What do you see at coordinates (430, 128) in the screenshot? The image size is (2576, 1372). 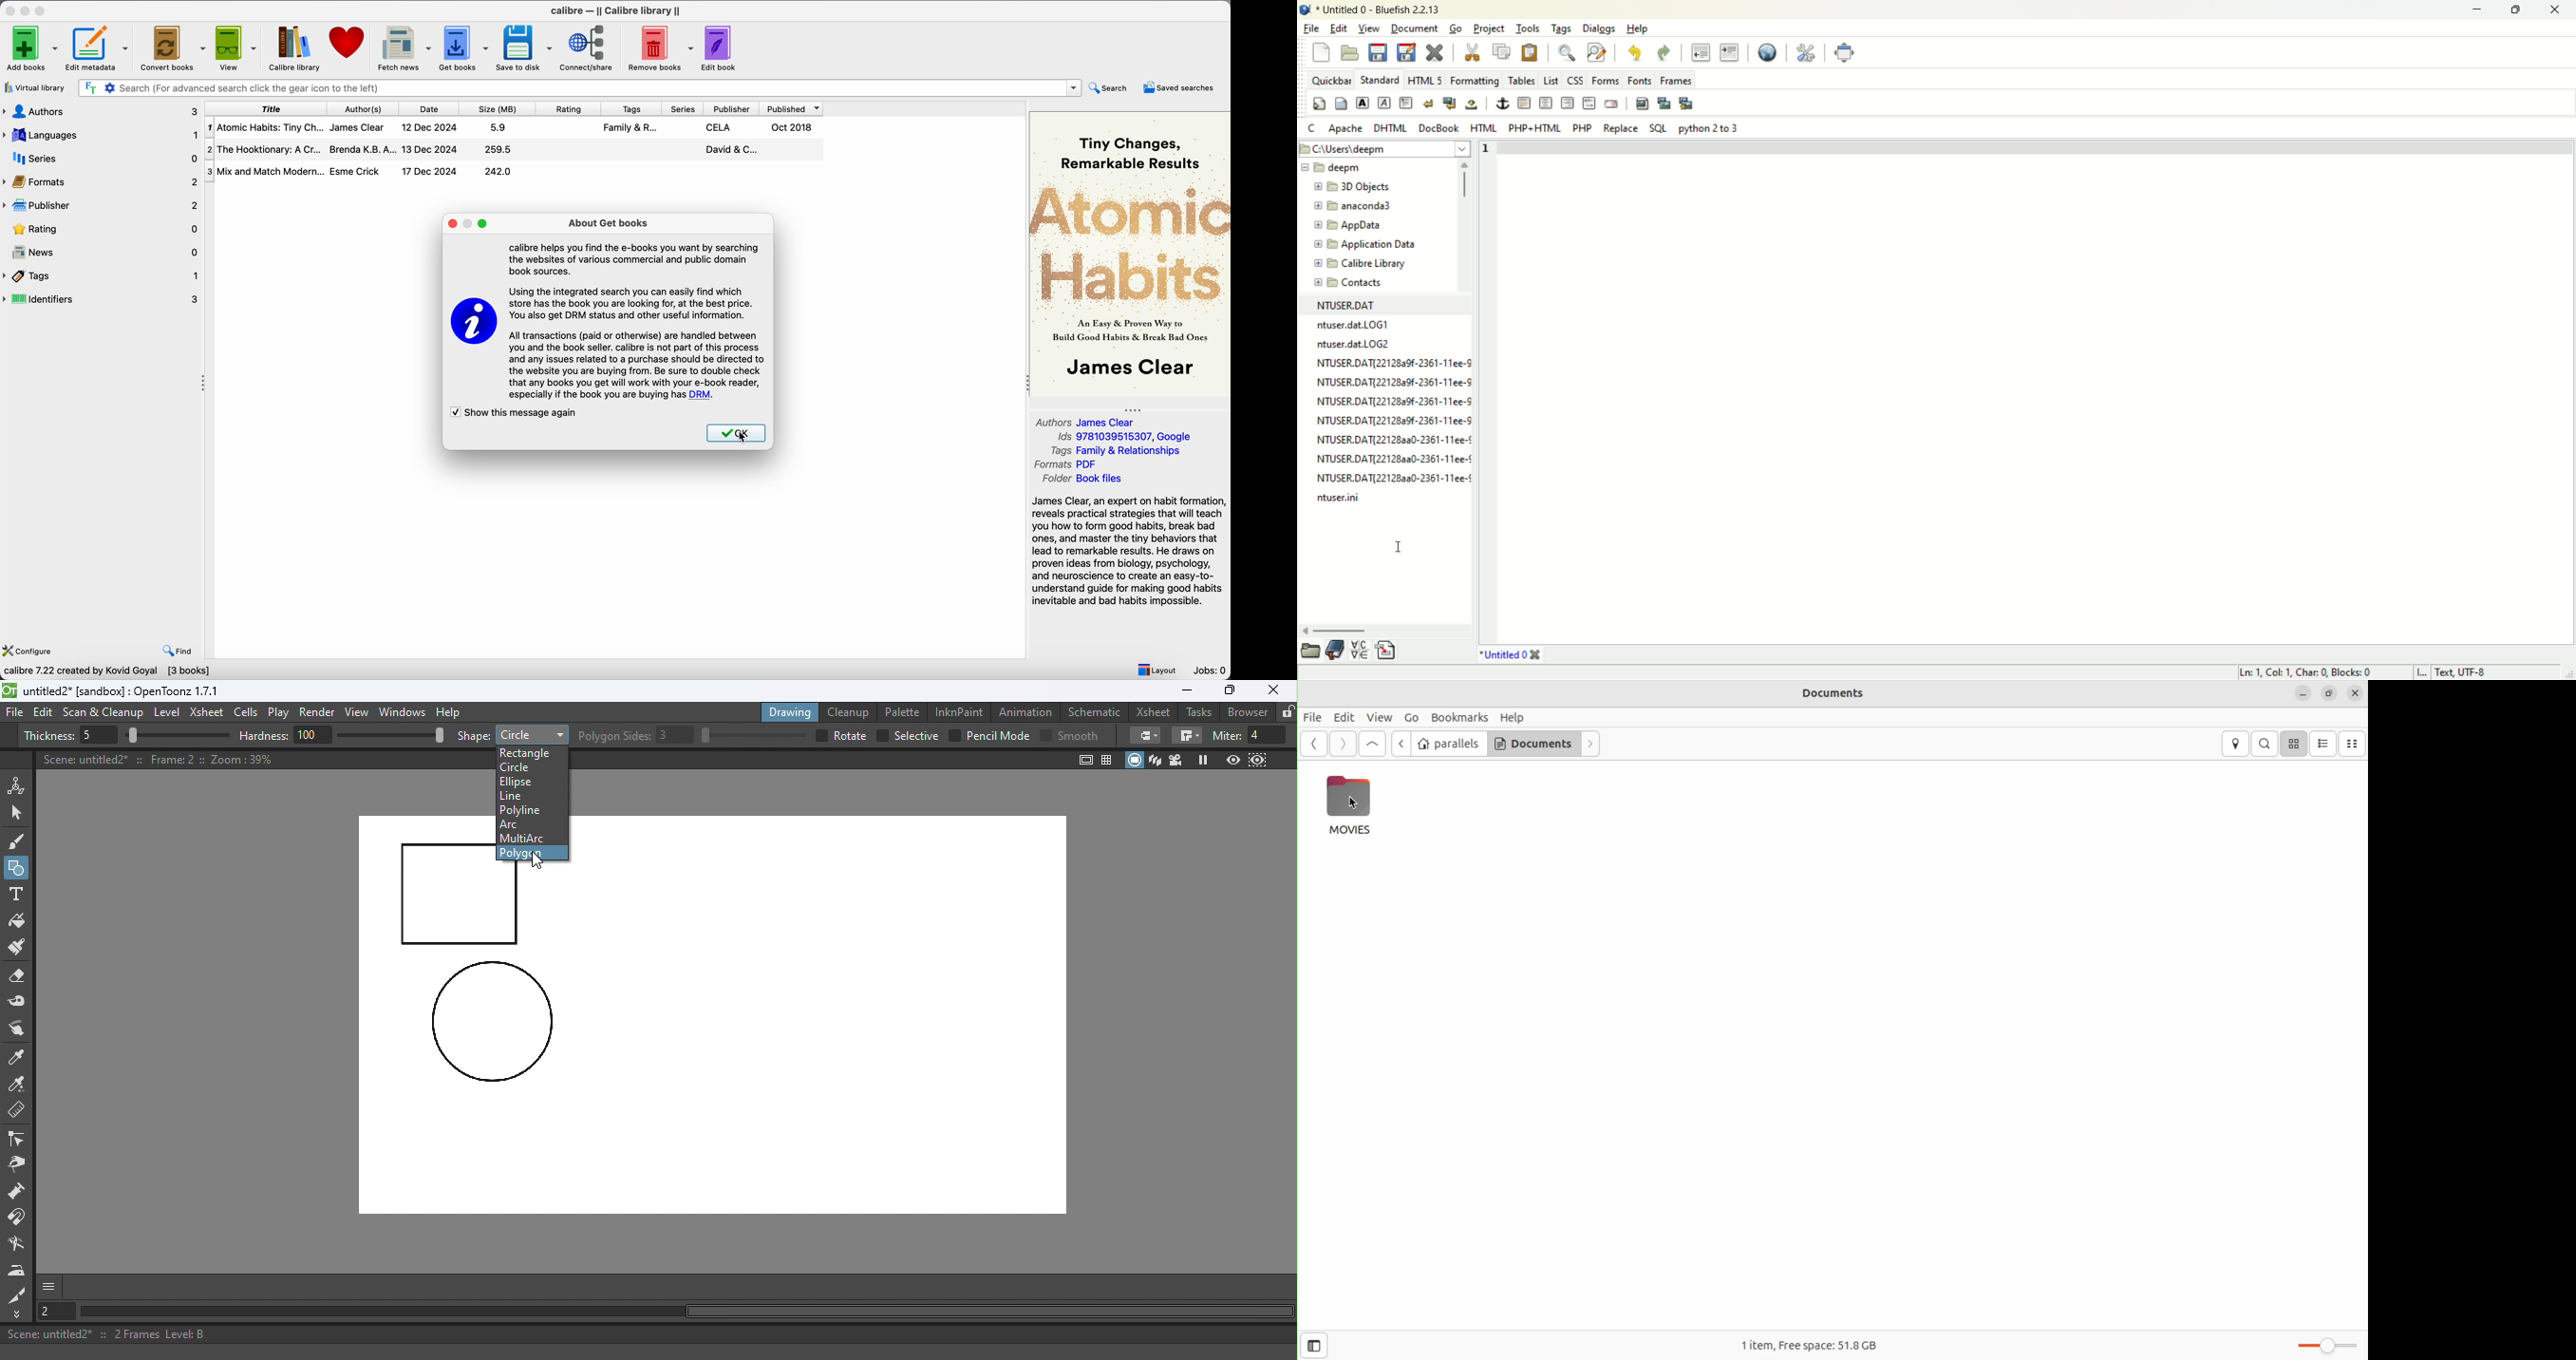 I see `12 Dec 2024` at bounding box center [430, 128].